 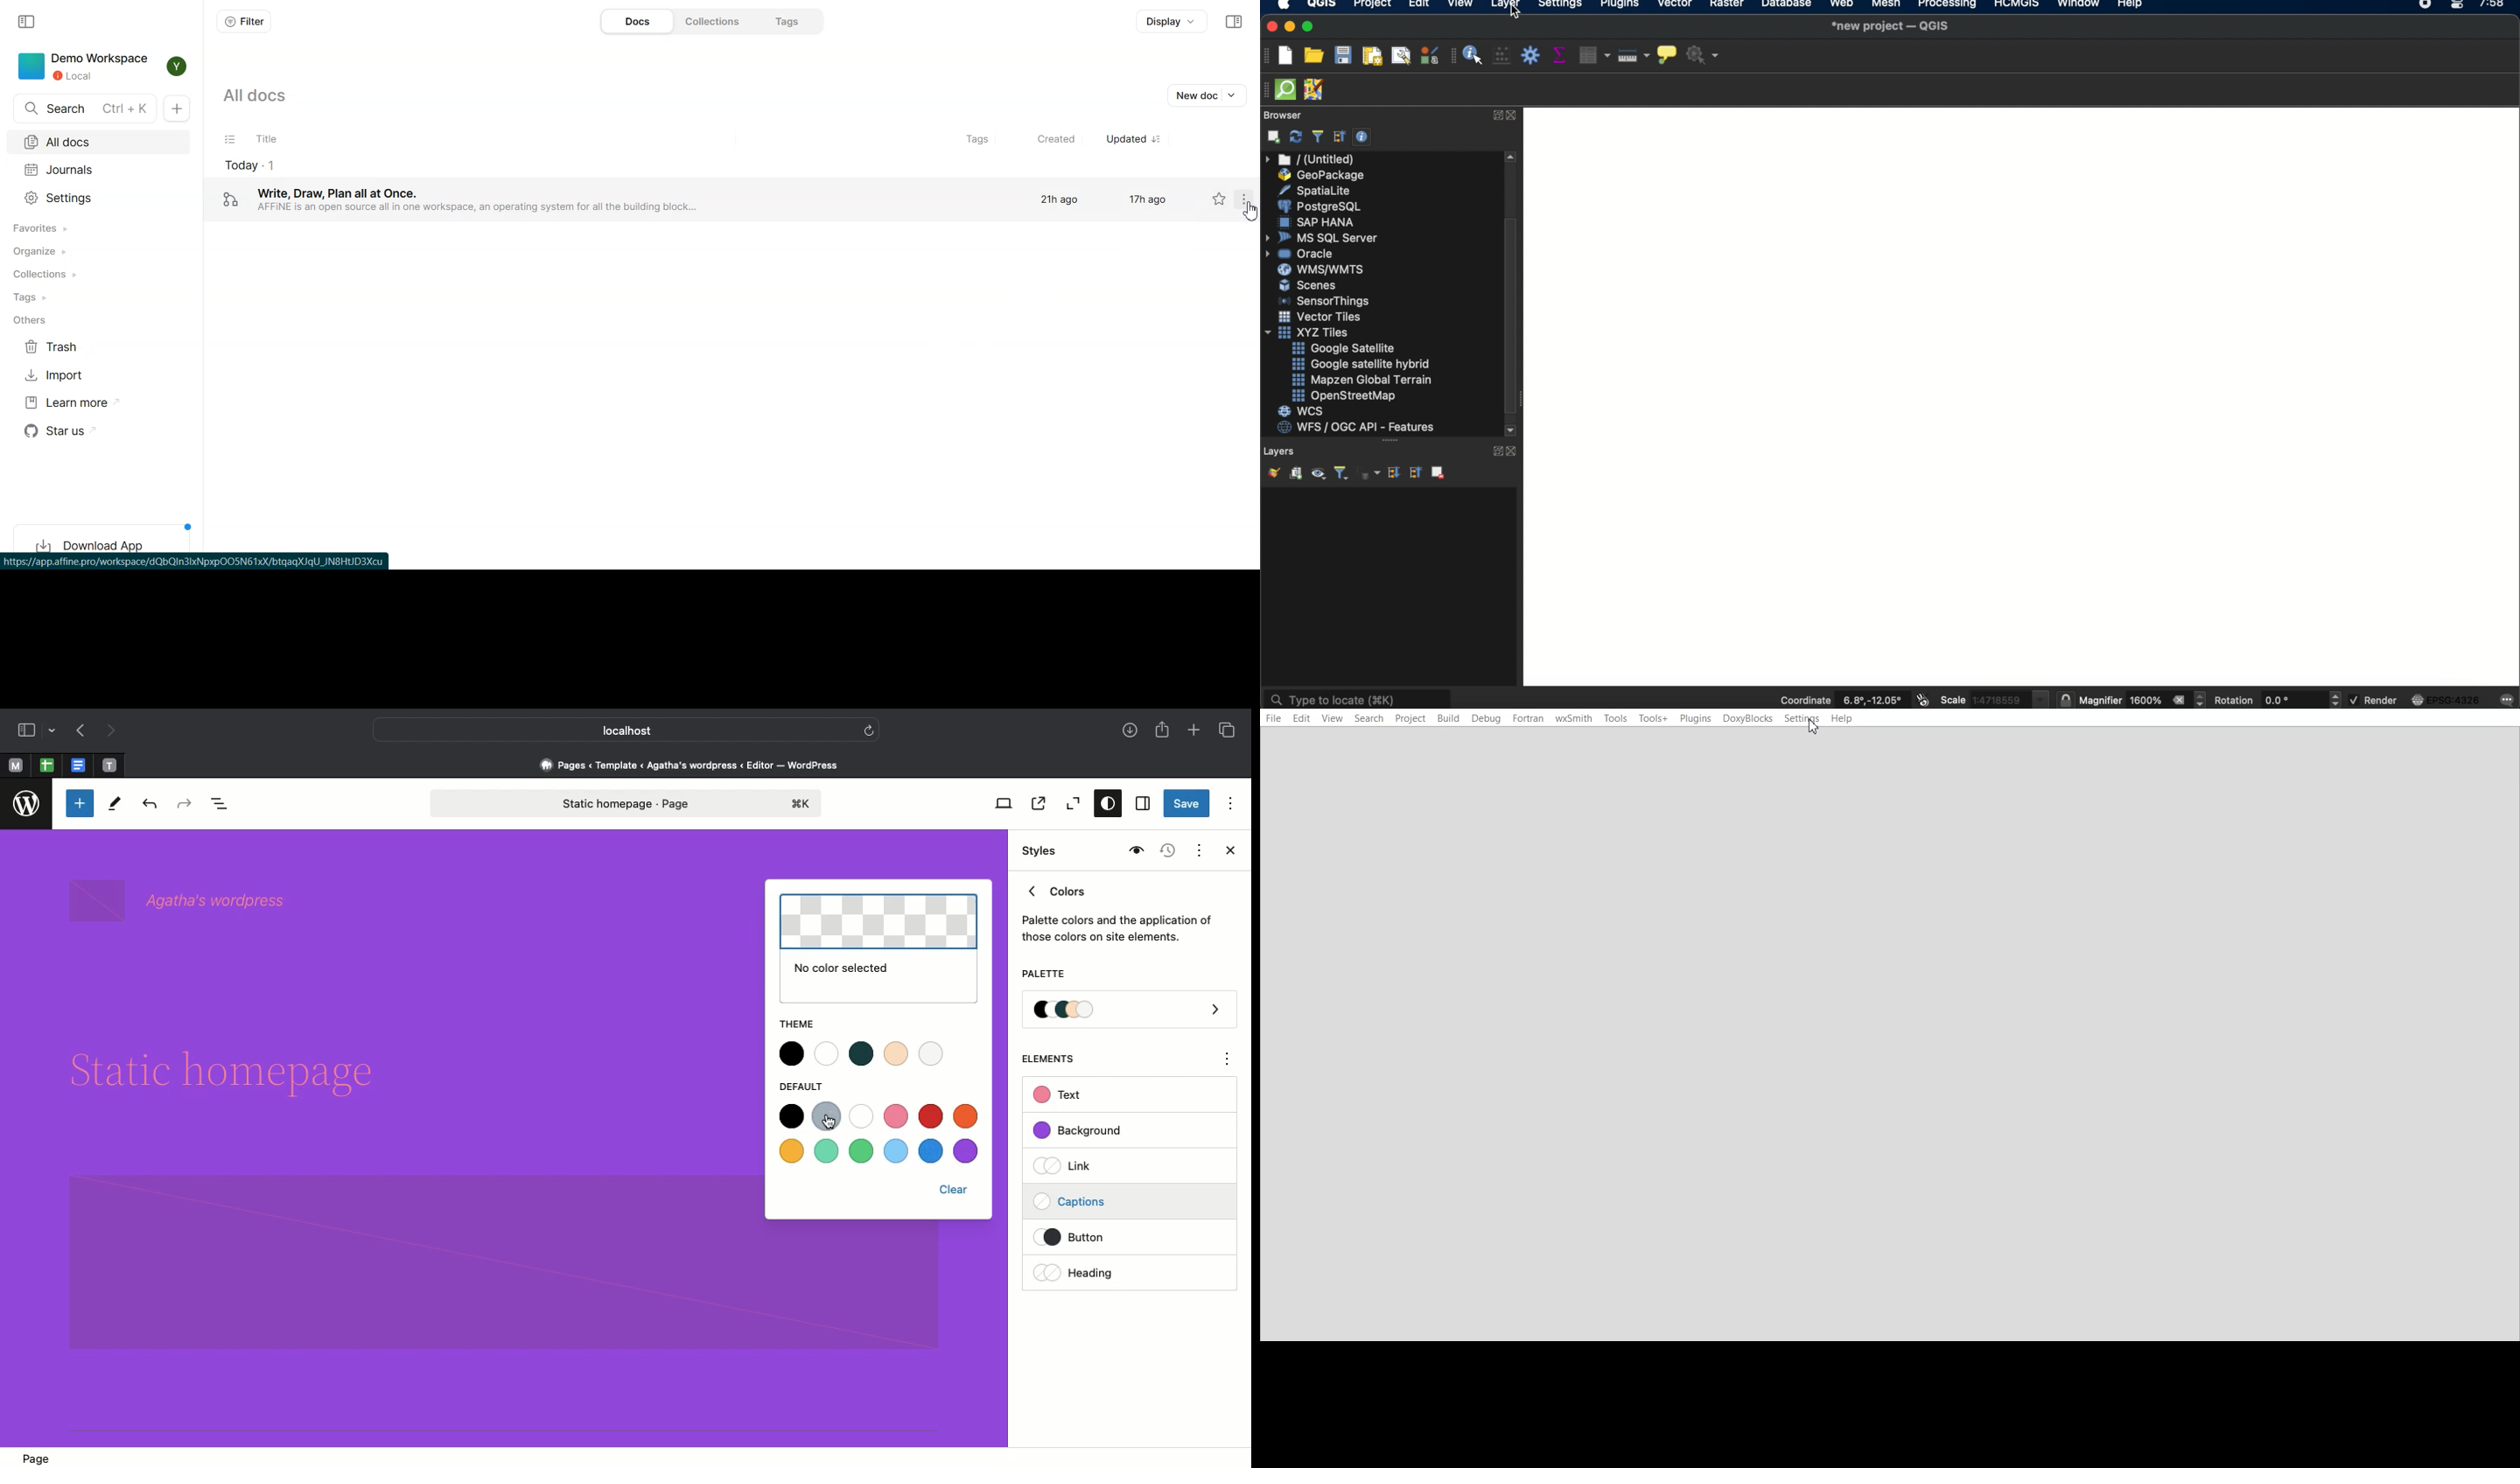 What do you see at coordinates (1268, 89) in the screenshot?
I see `hidden toolbar` at bounding box center [1268, 89].